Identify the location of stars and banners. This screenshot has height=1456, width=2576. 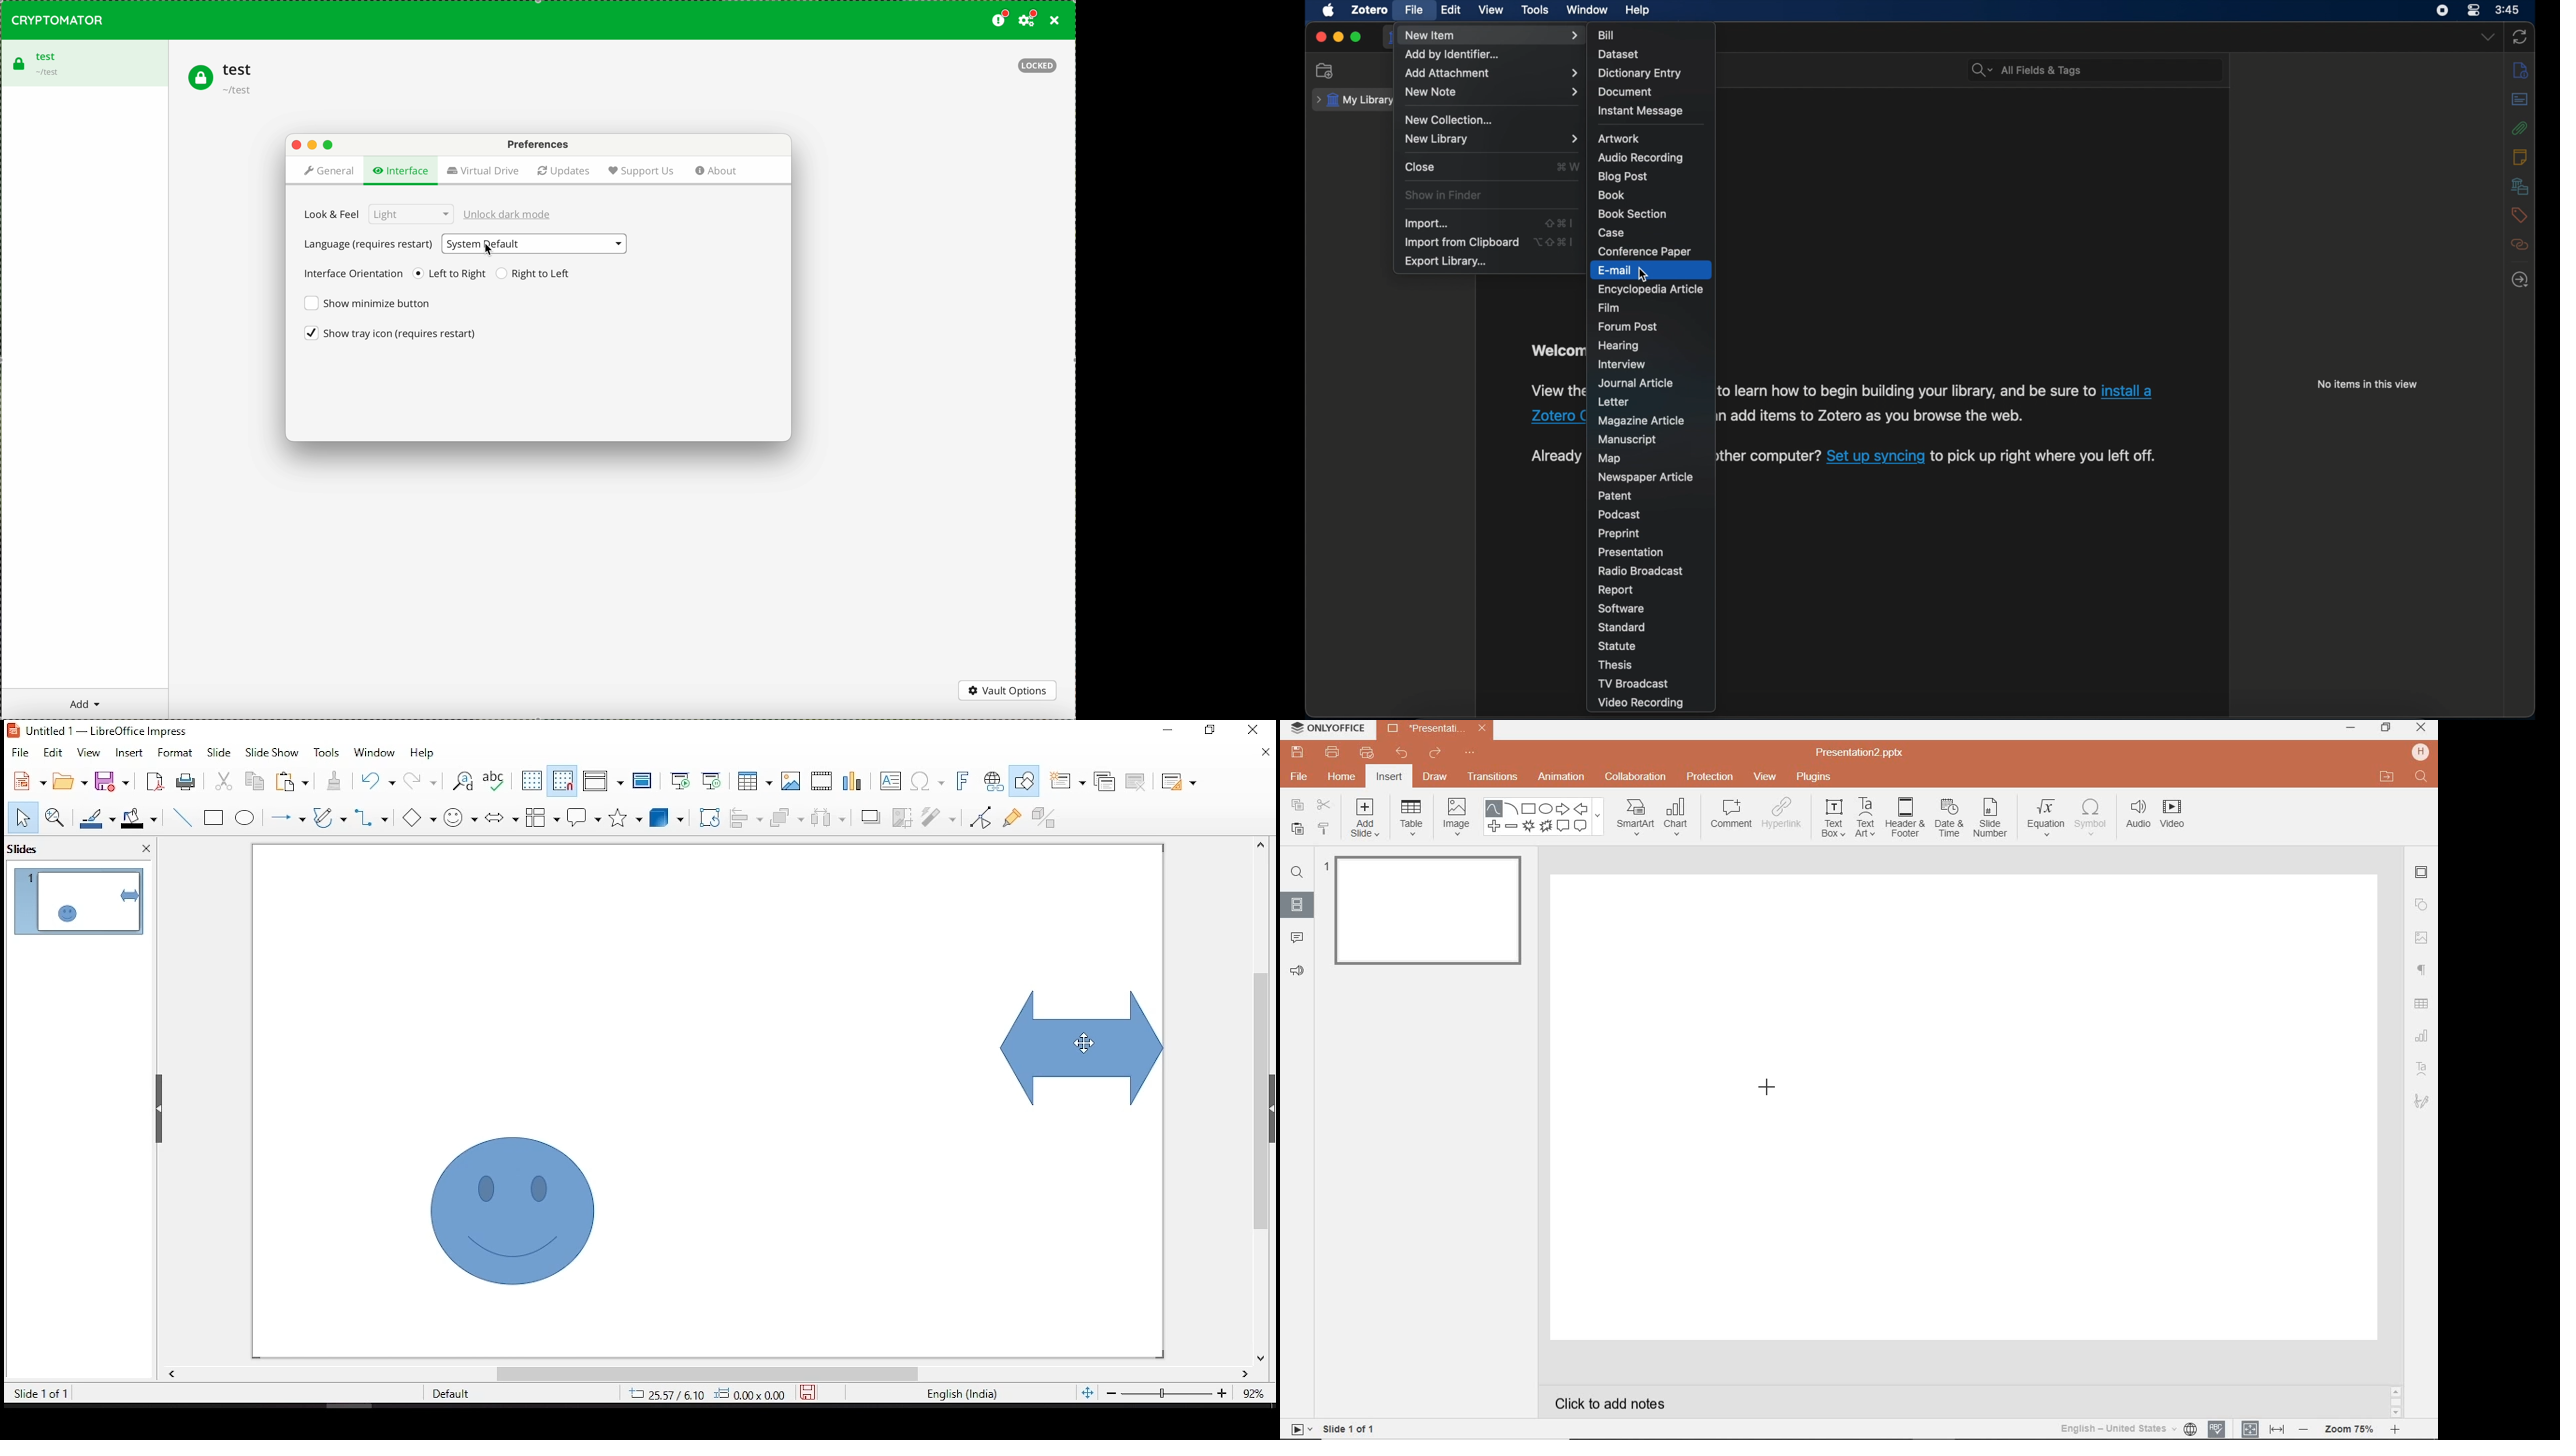
(622, 817).